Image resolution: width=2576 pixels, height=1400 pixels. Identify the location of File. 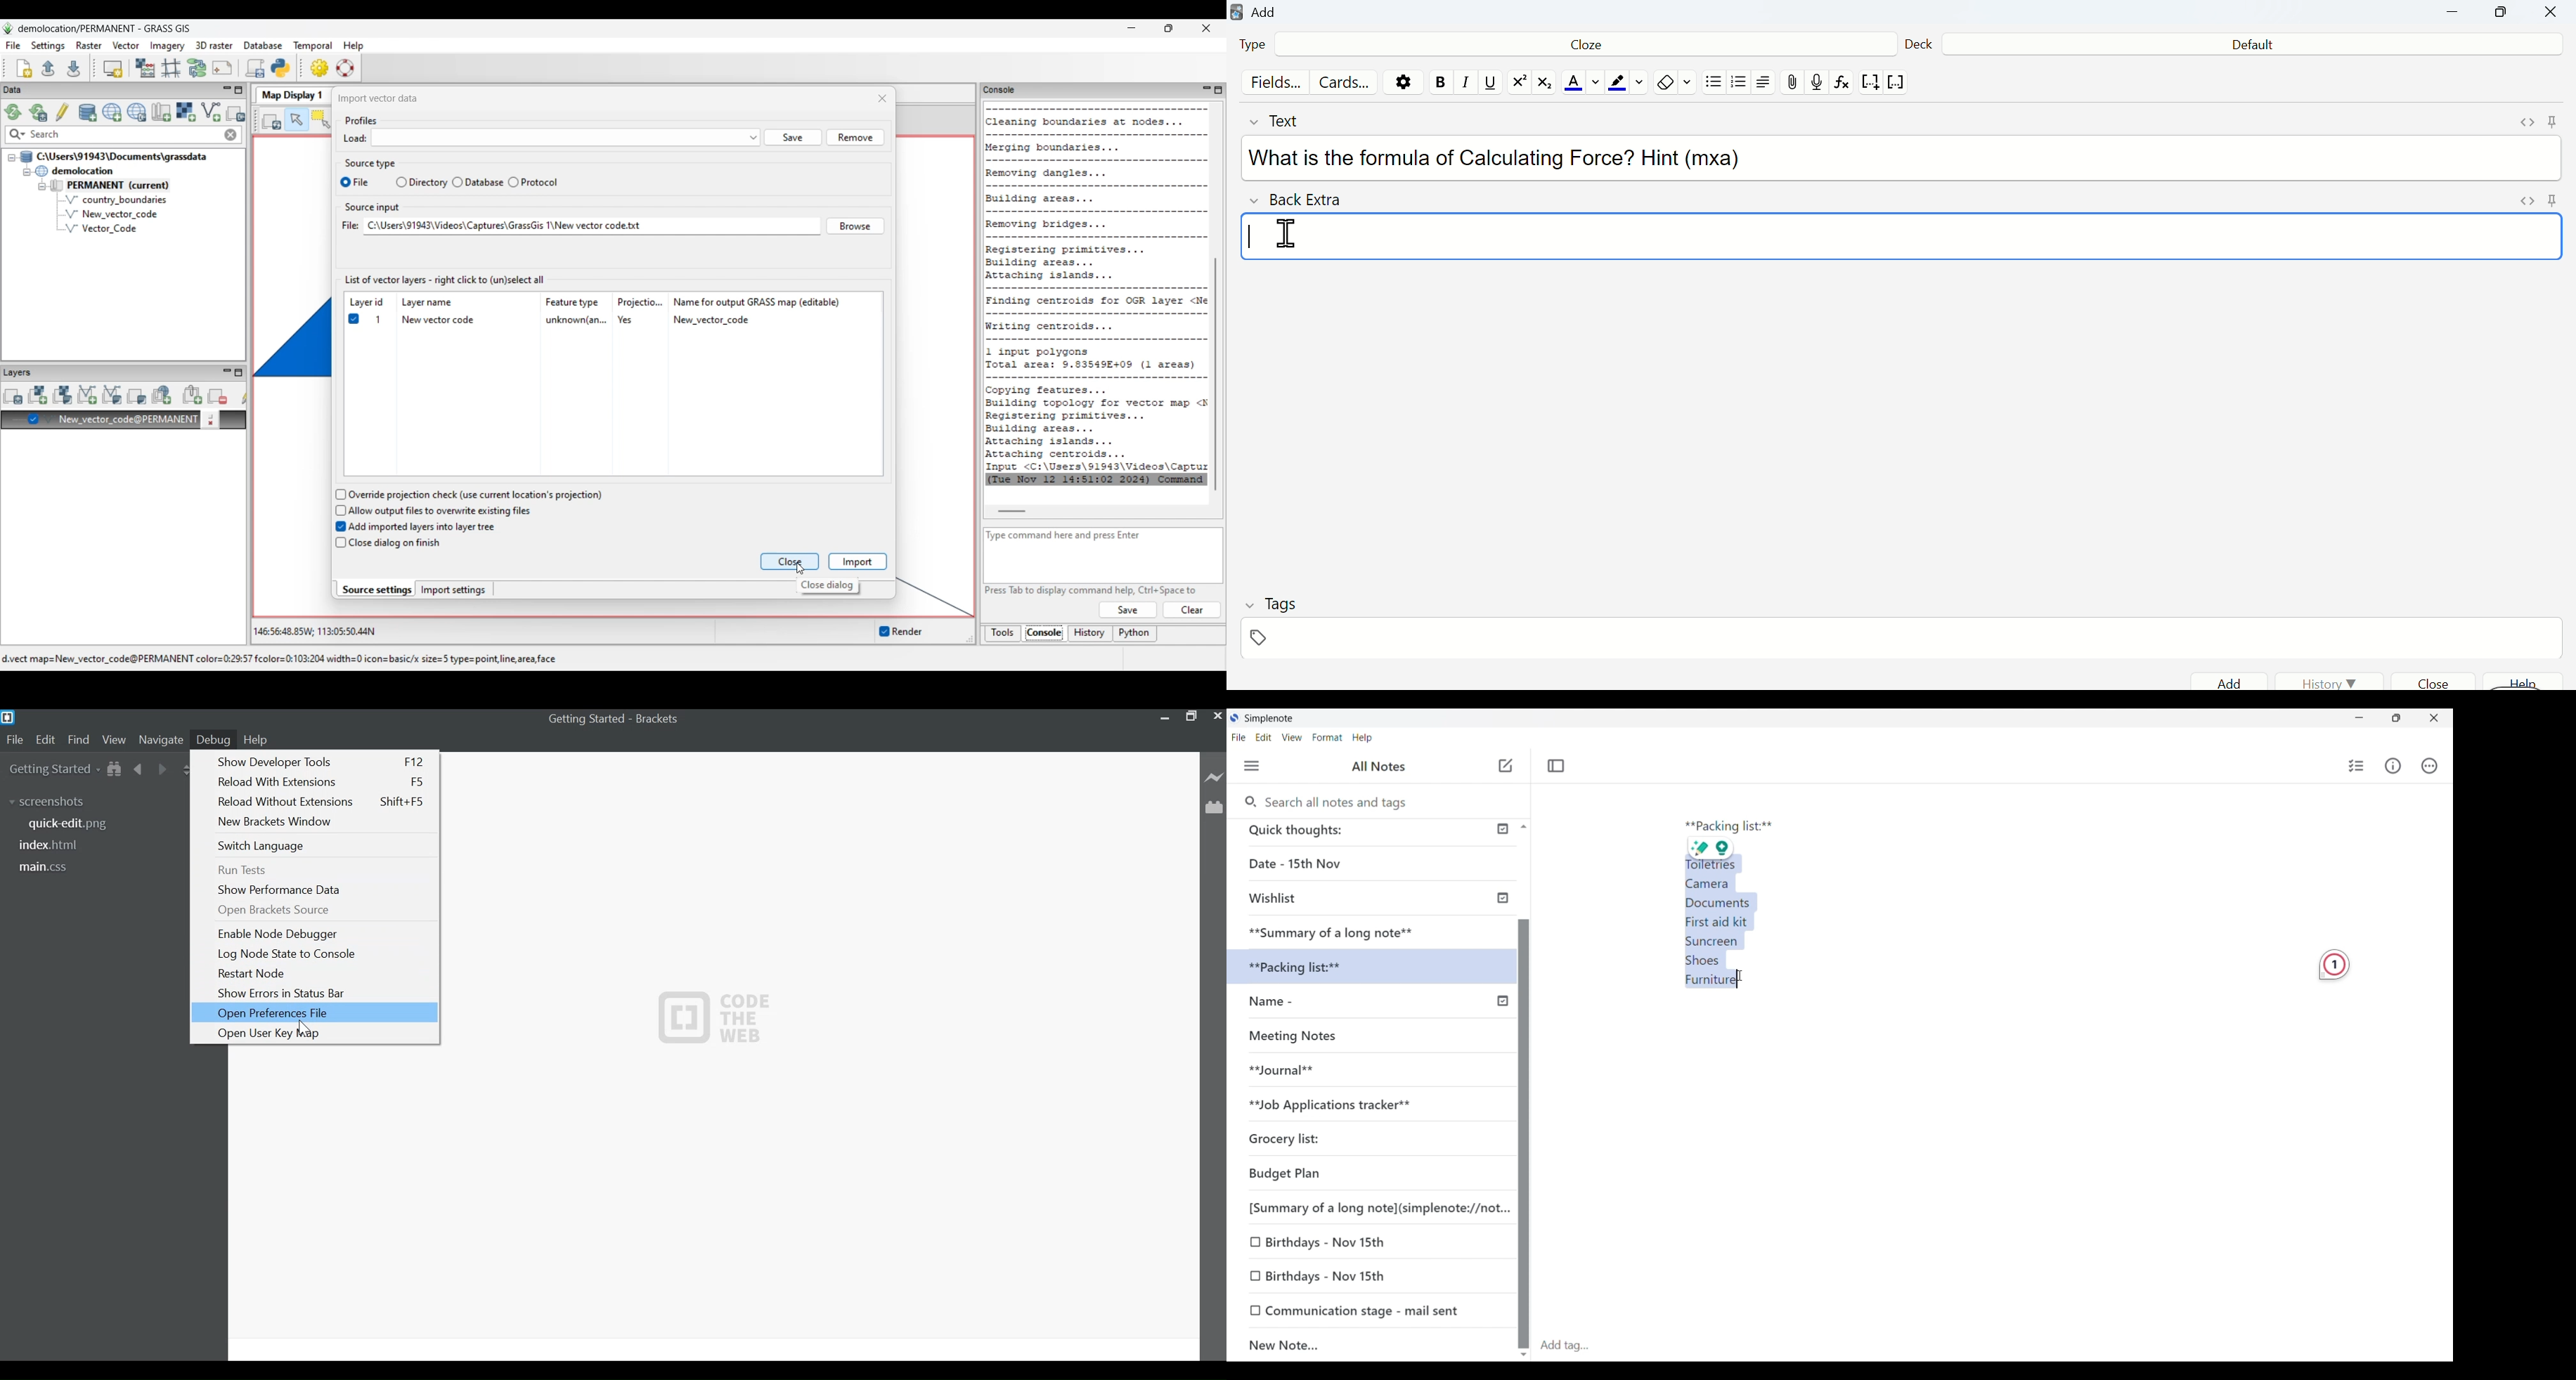
(14, 739).